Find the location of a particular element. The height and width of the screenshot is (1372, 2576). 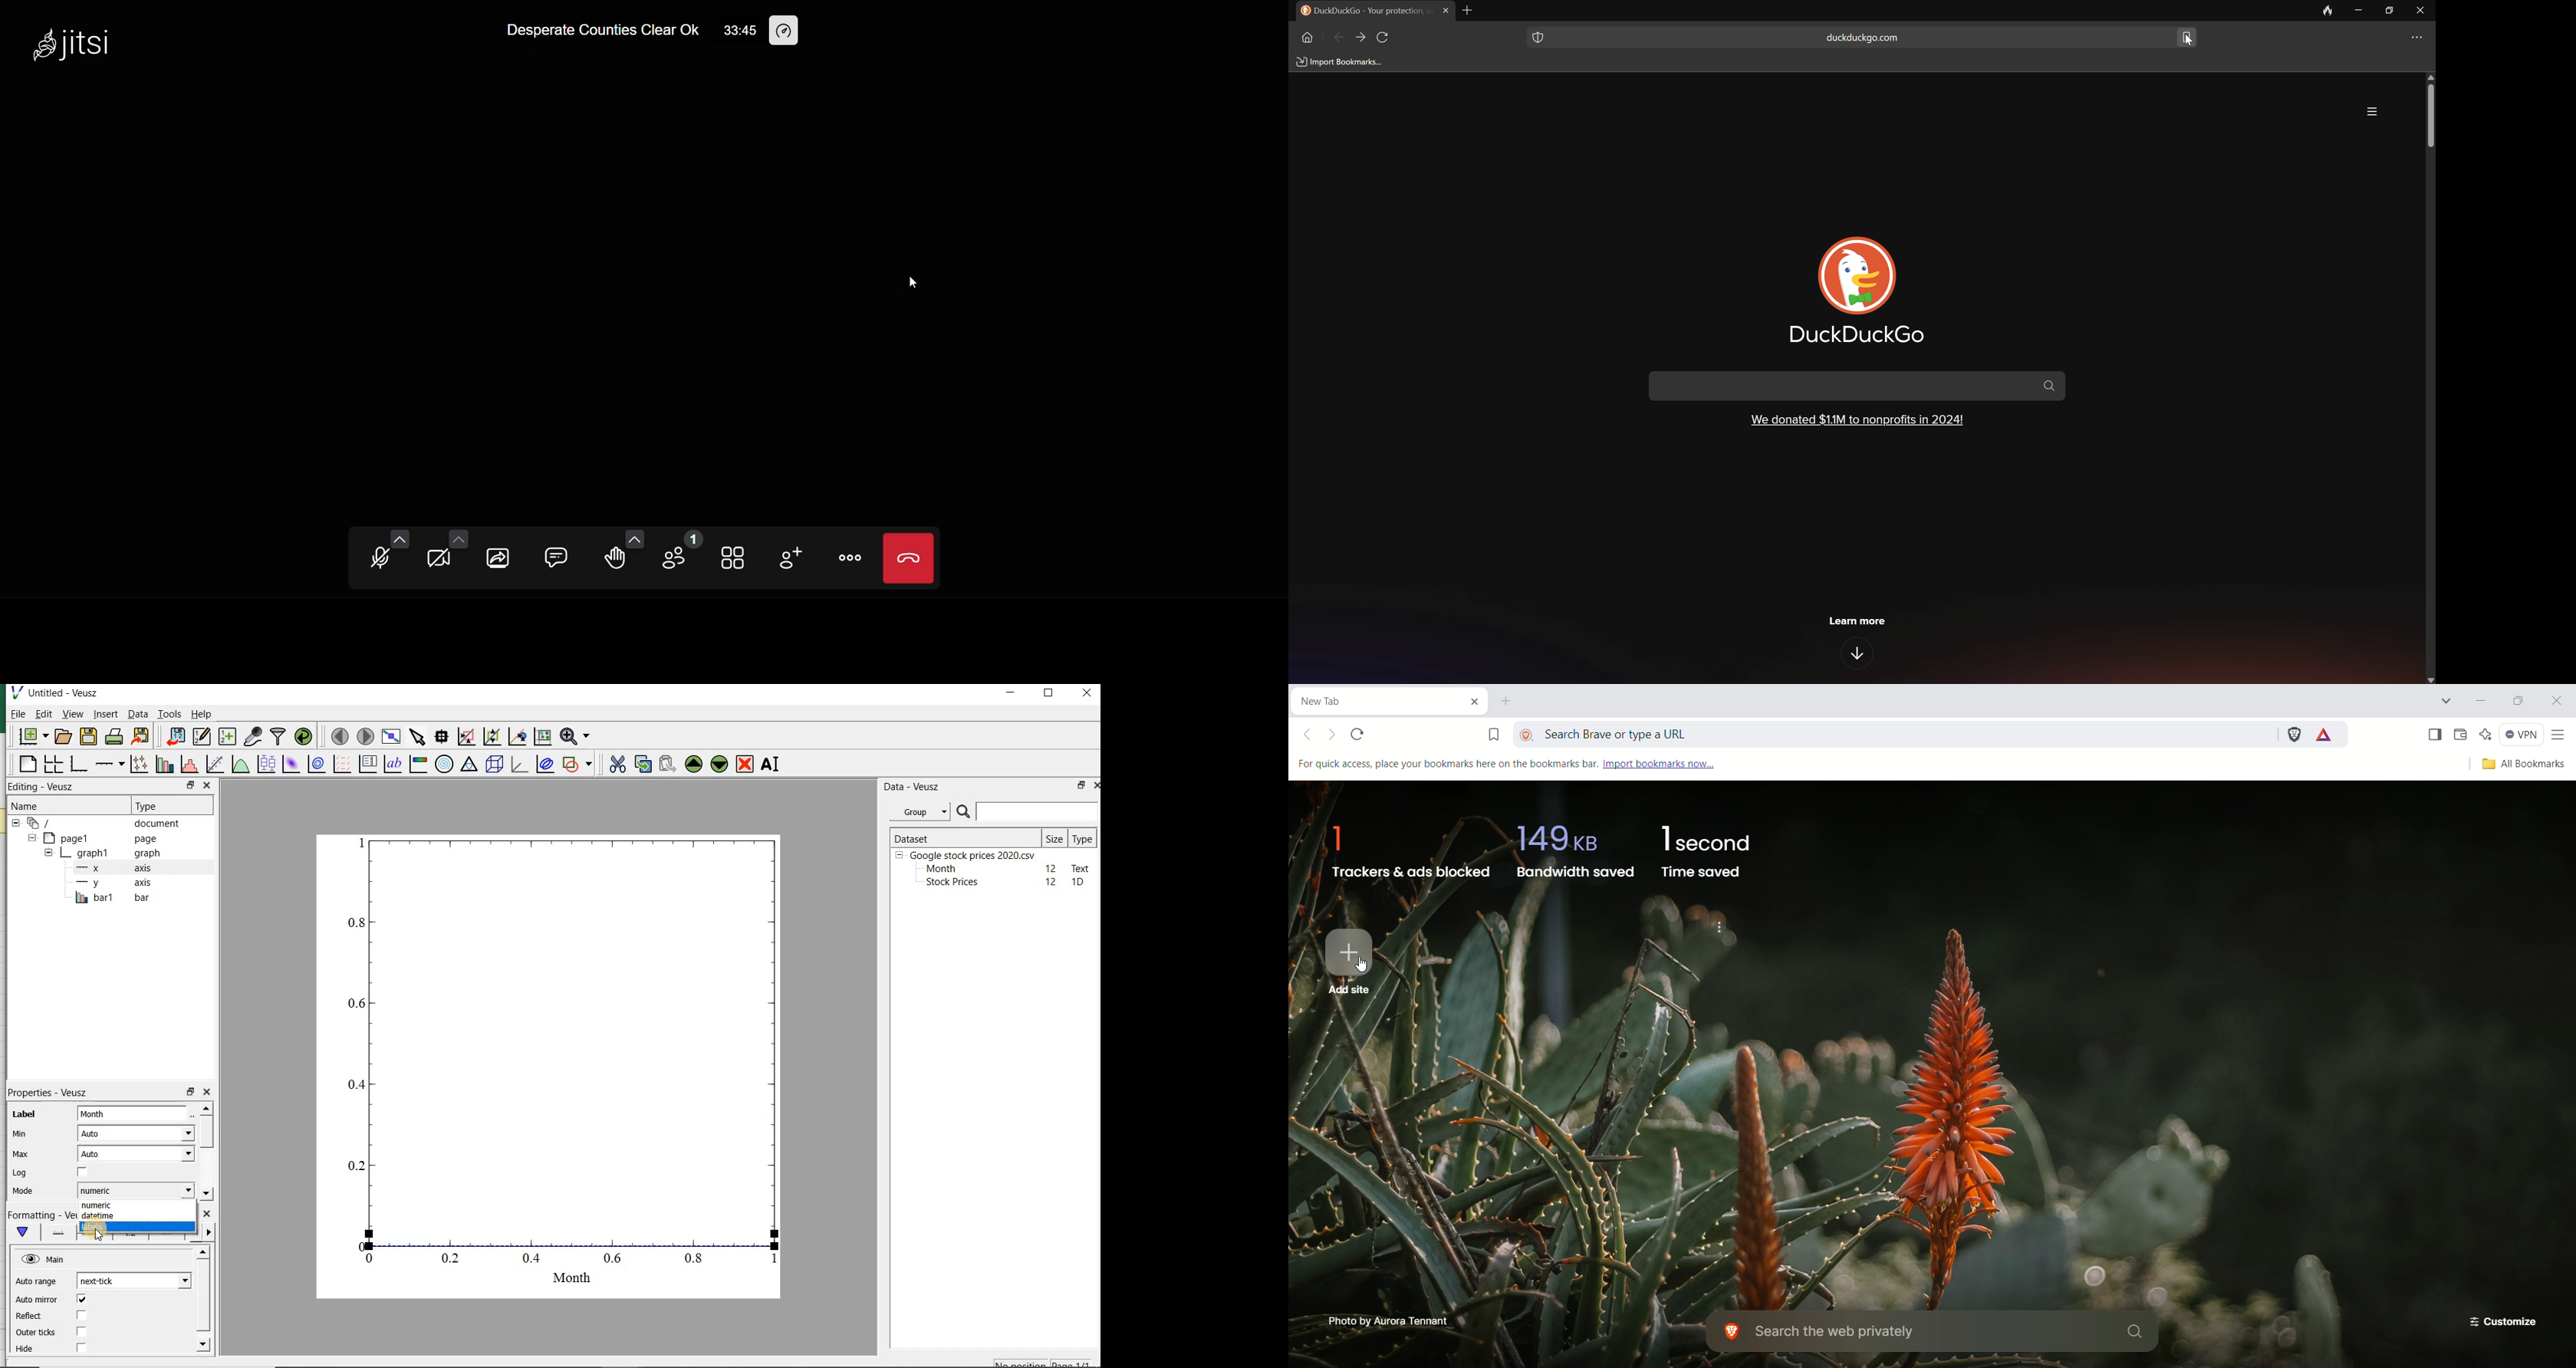

plot covariance ellipses is located at coordinates (545, 765).